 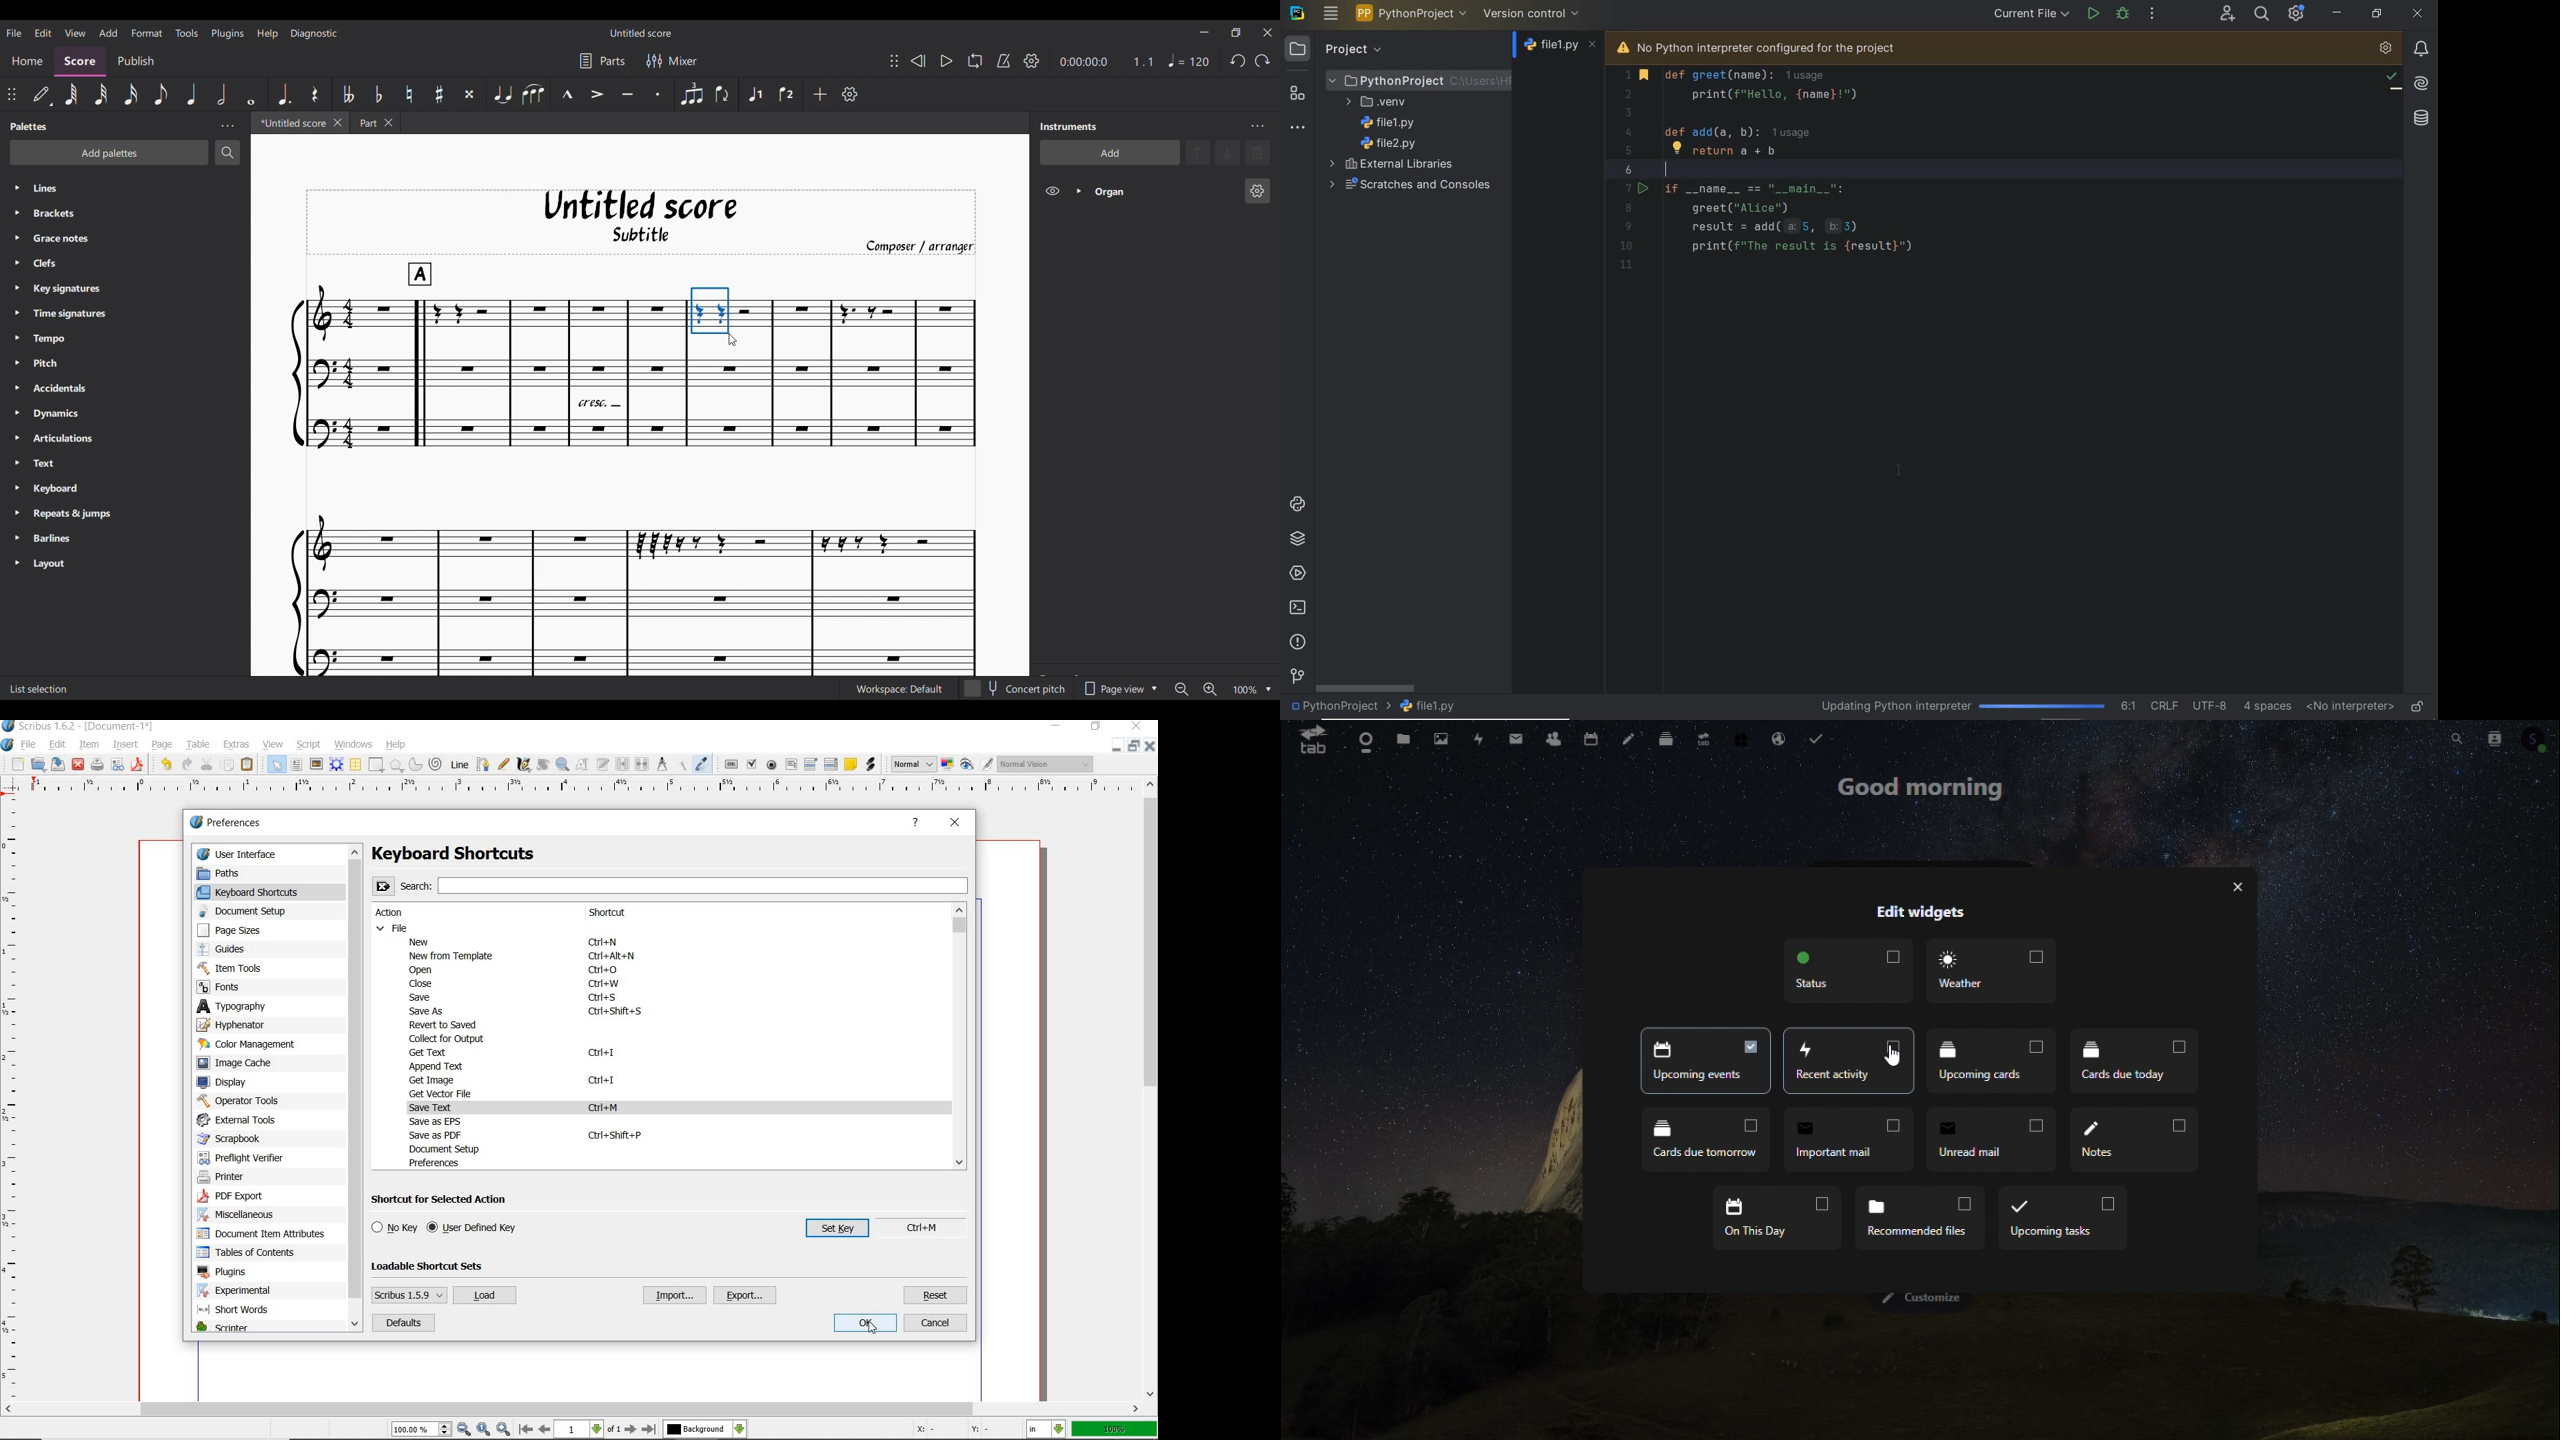 What do you see at coordinates (259, 892) in the screenshot?
I see `keyboard shortcuts` at bounding box center [259, 892].